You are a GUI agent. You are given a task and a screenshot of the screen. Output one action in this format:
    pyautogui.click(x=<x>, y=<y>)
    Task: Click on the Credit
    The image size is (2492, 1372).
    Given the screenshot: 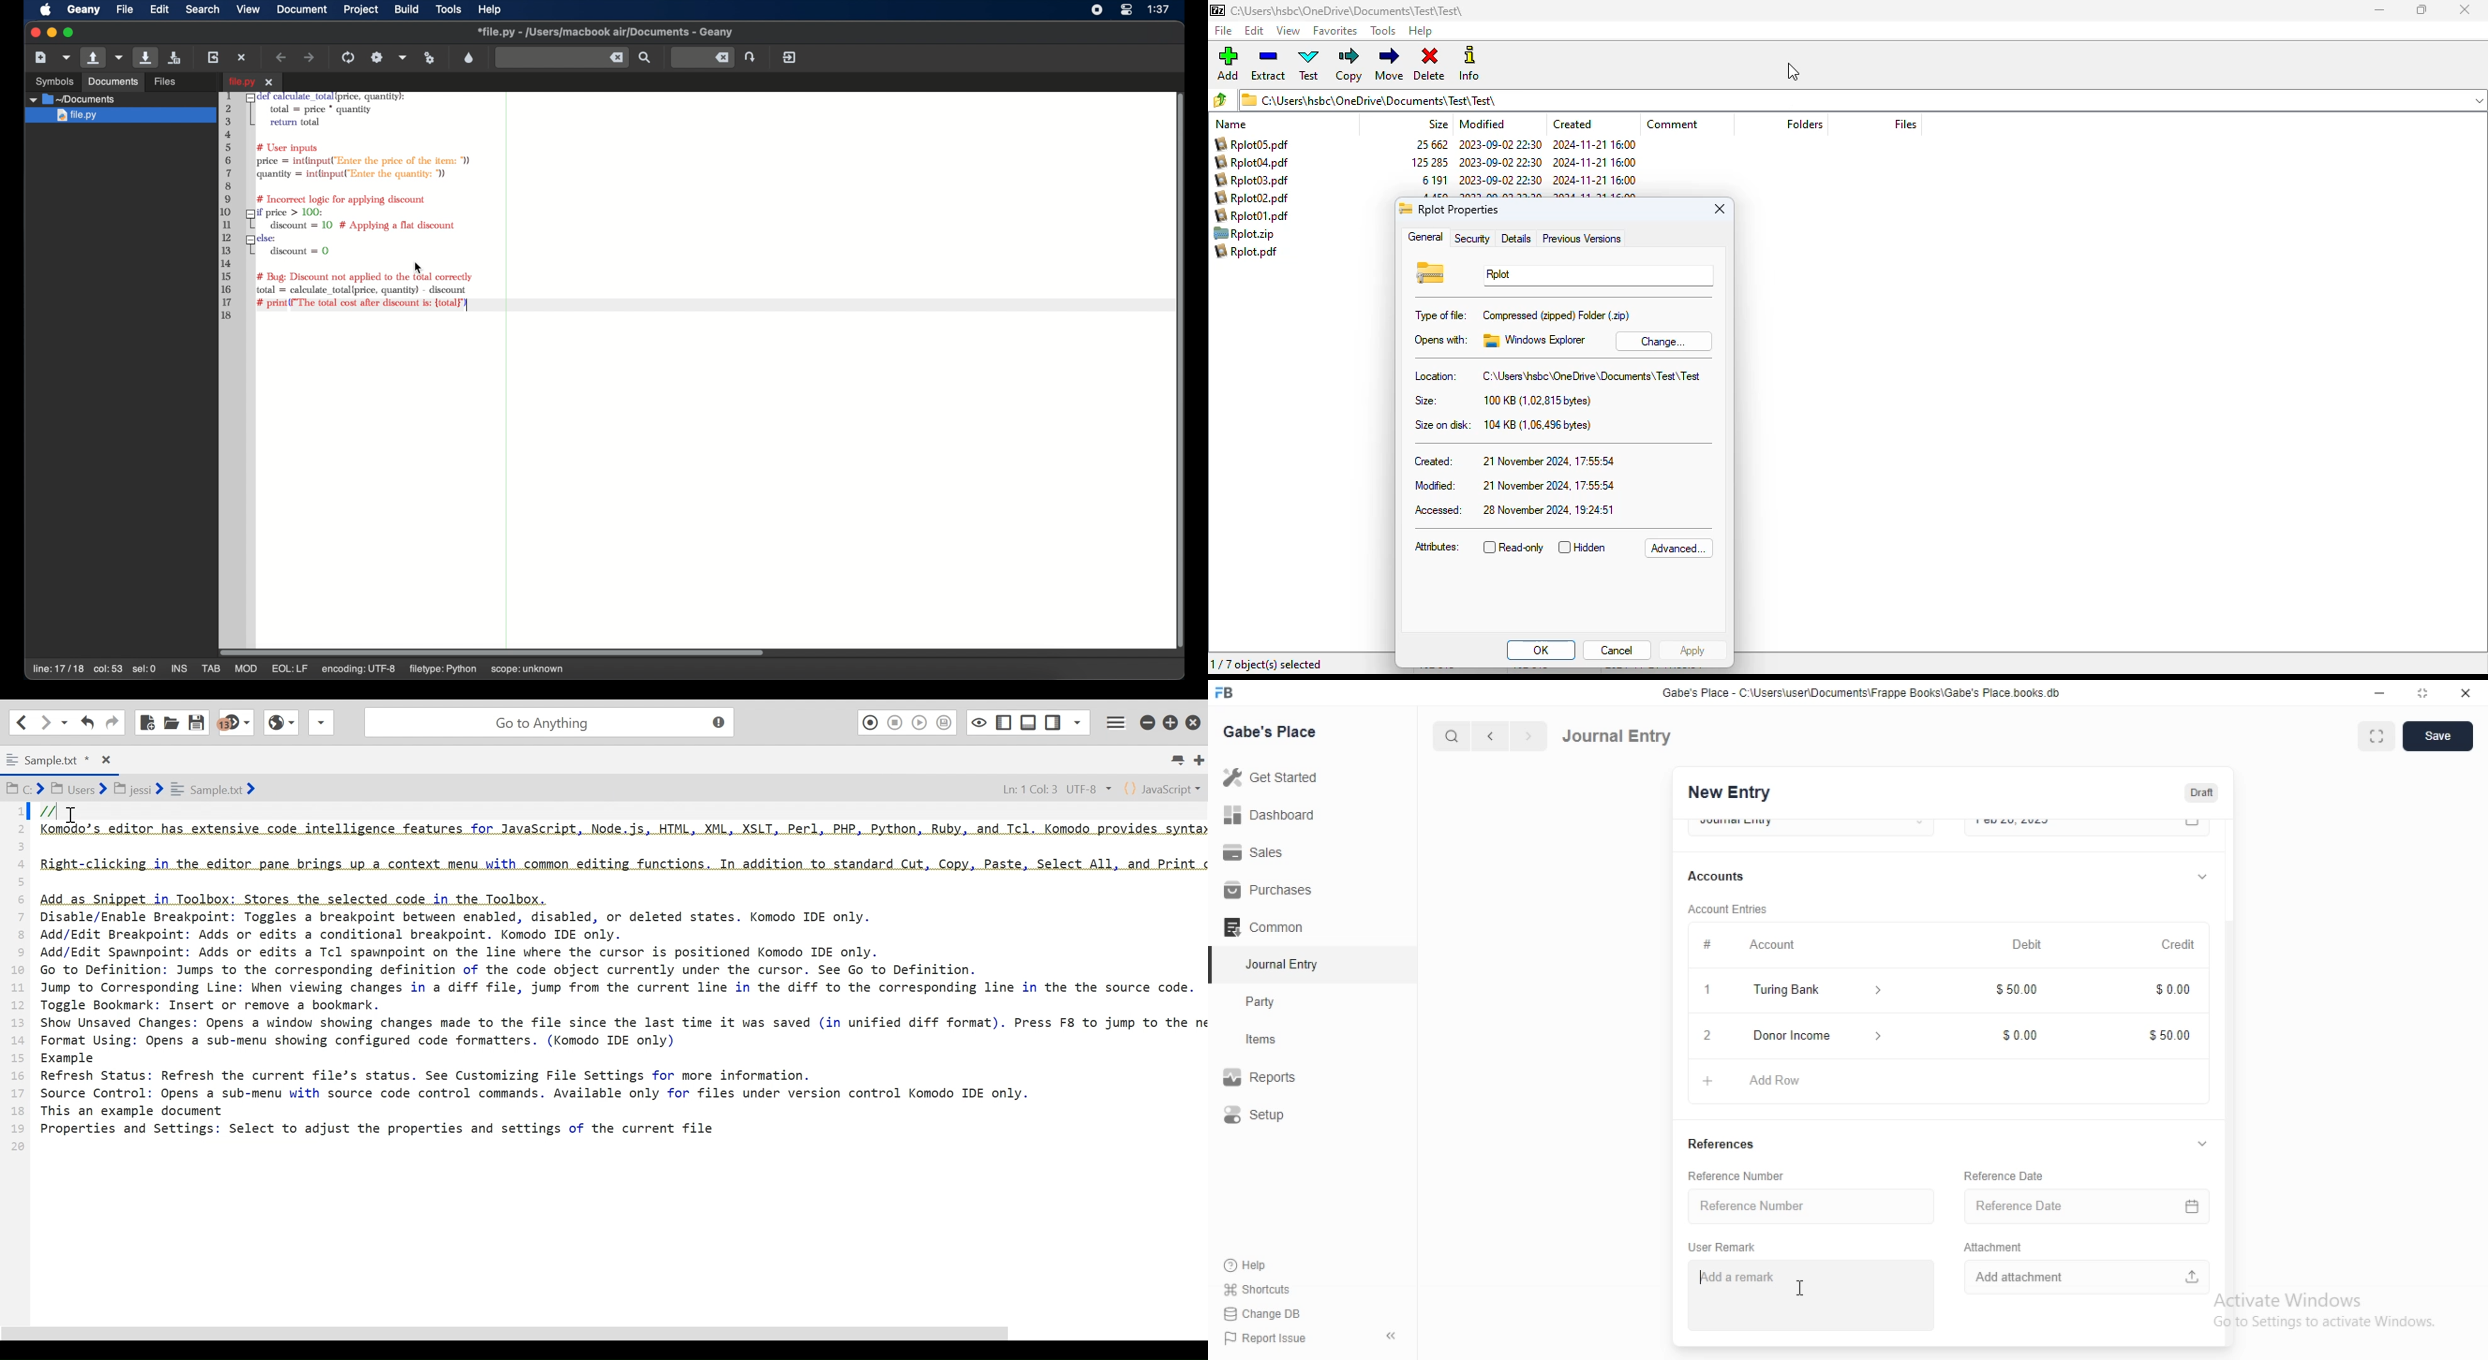 What is the action you would take?
    pyautogui.click(x=2180, y=945)
    